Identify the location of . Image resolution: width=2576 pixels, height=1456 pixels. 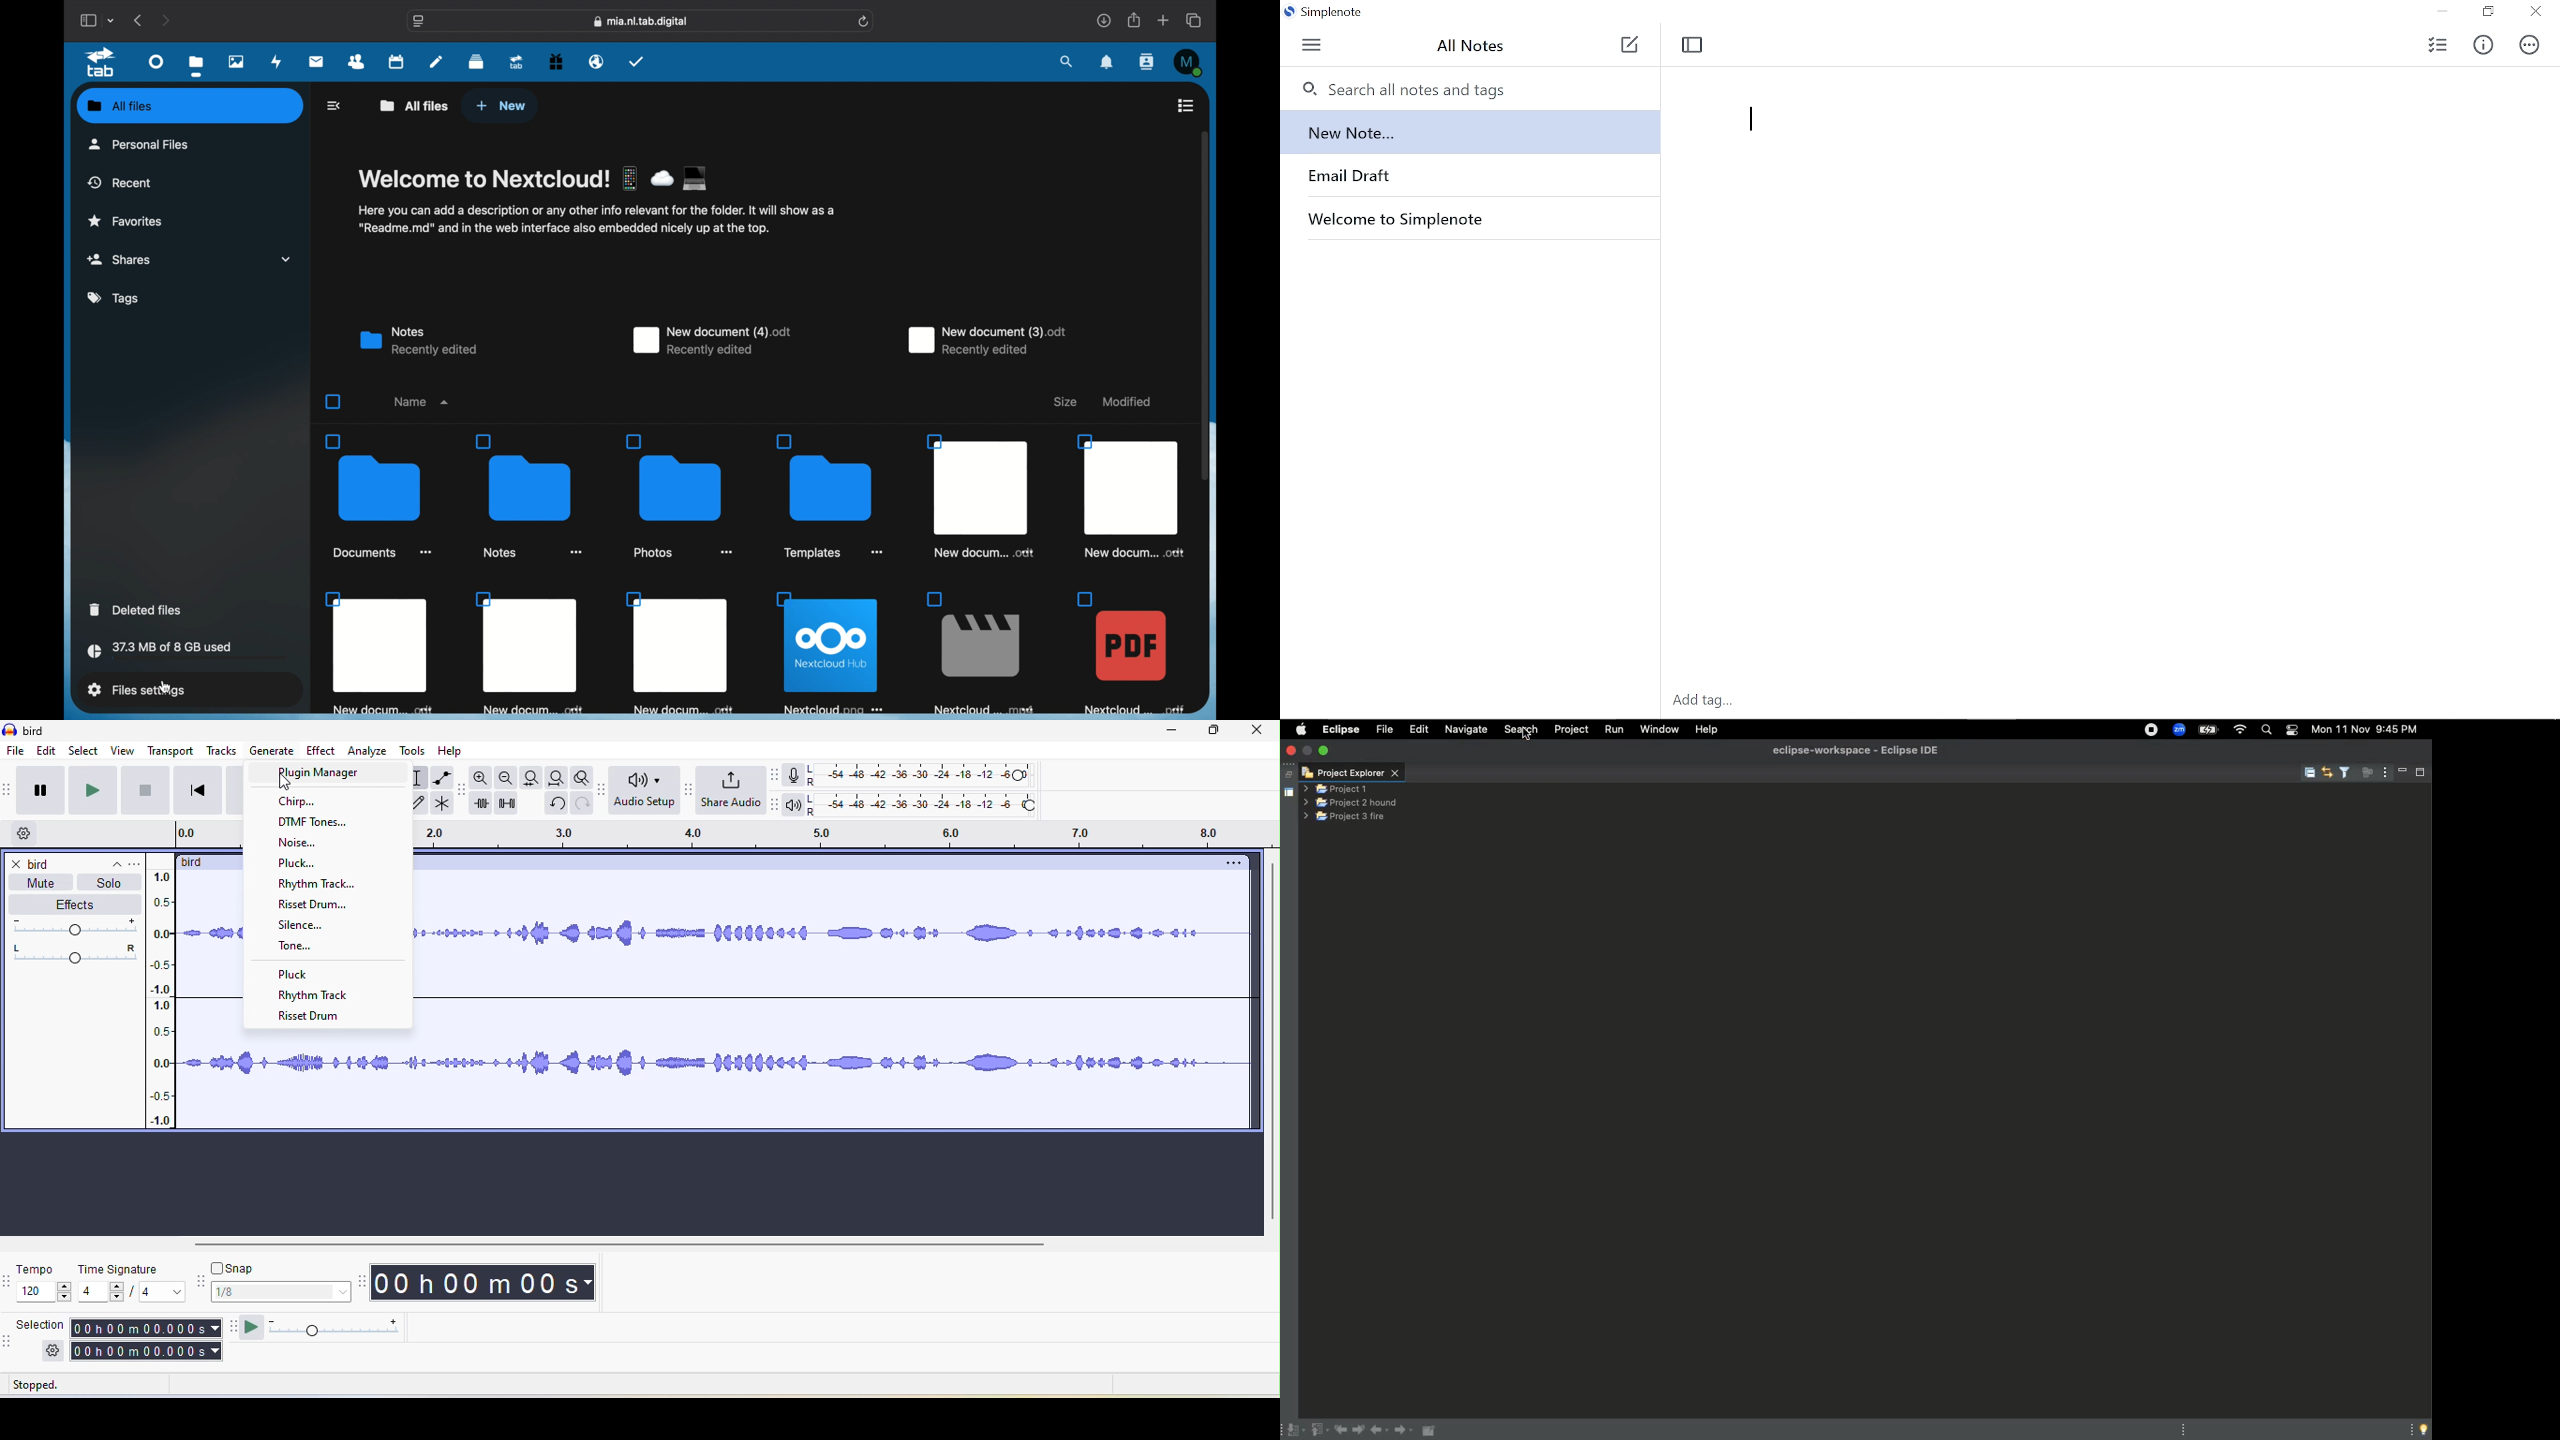
(419, 341).